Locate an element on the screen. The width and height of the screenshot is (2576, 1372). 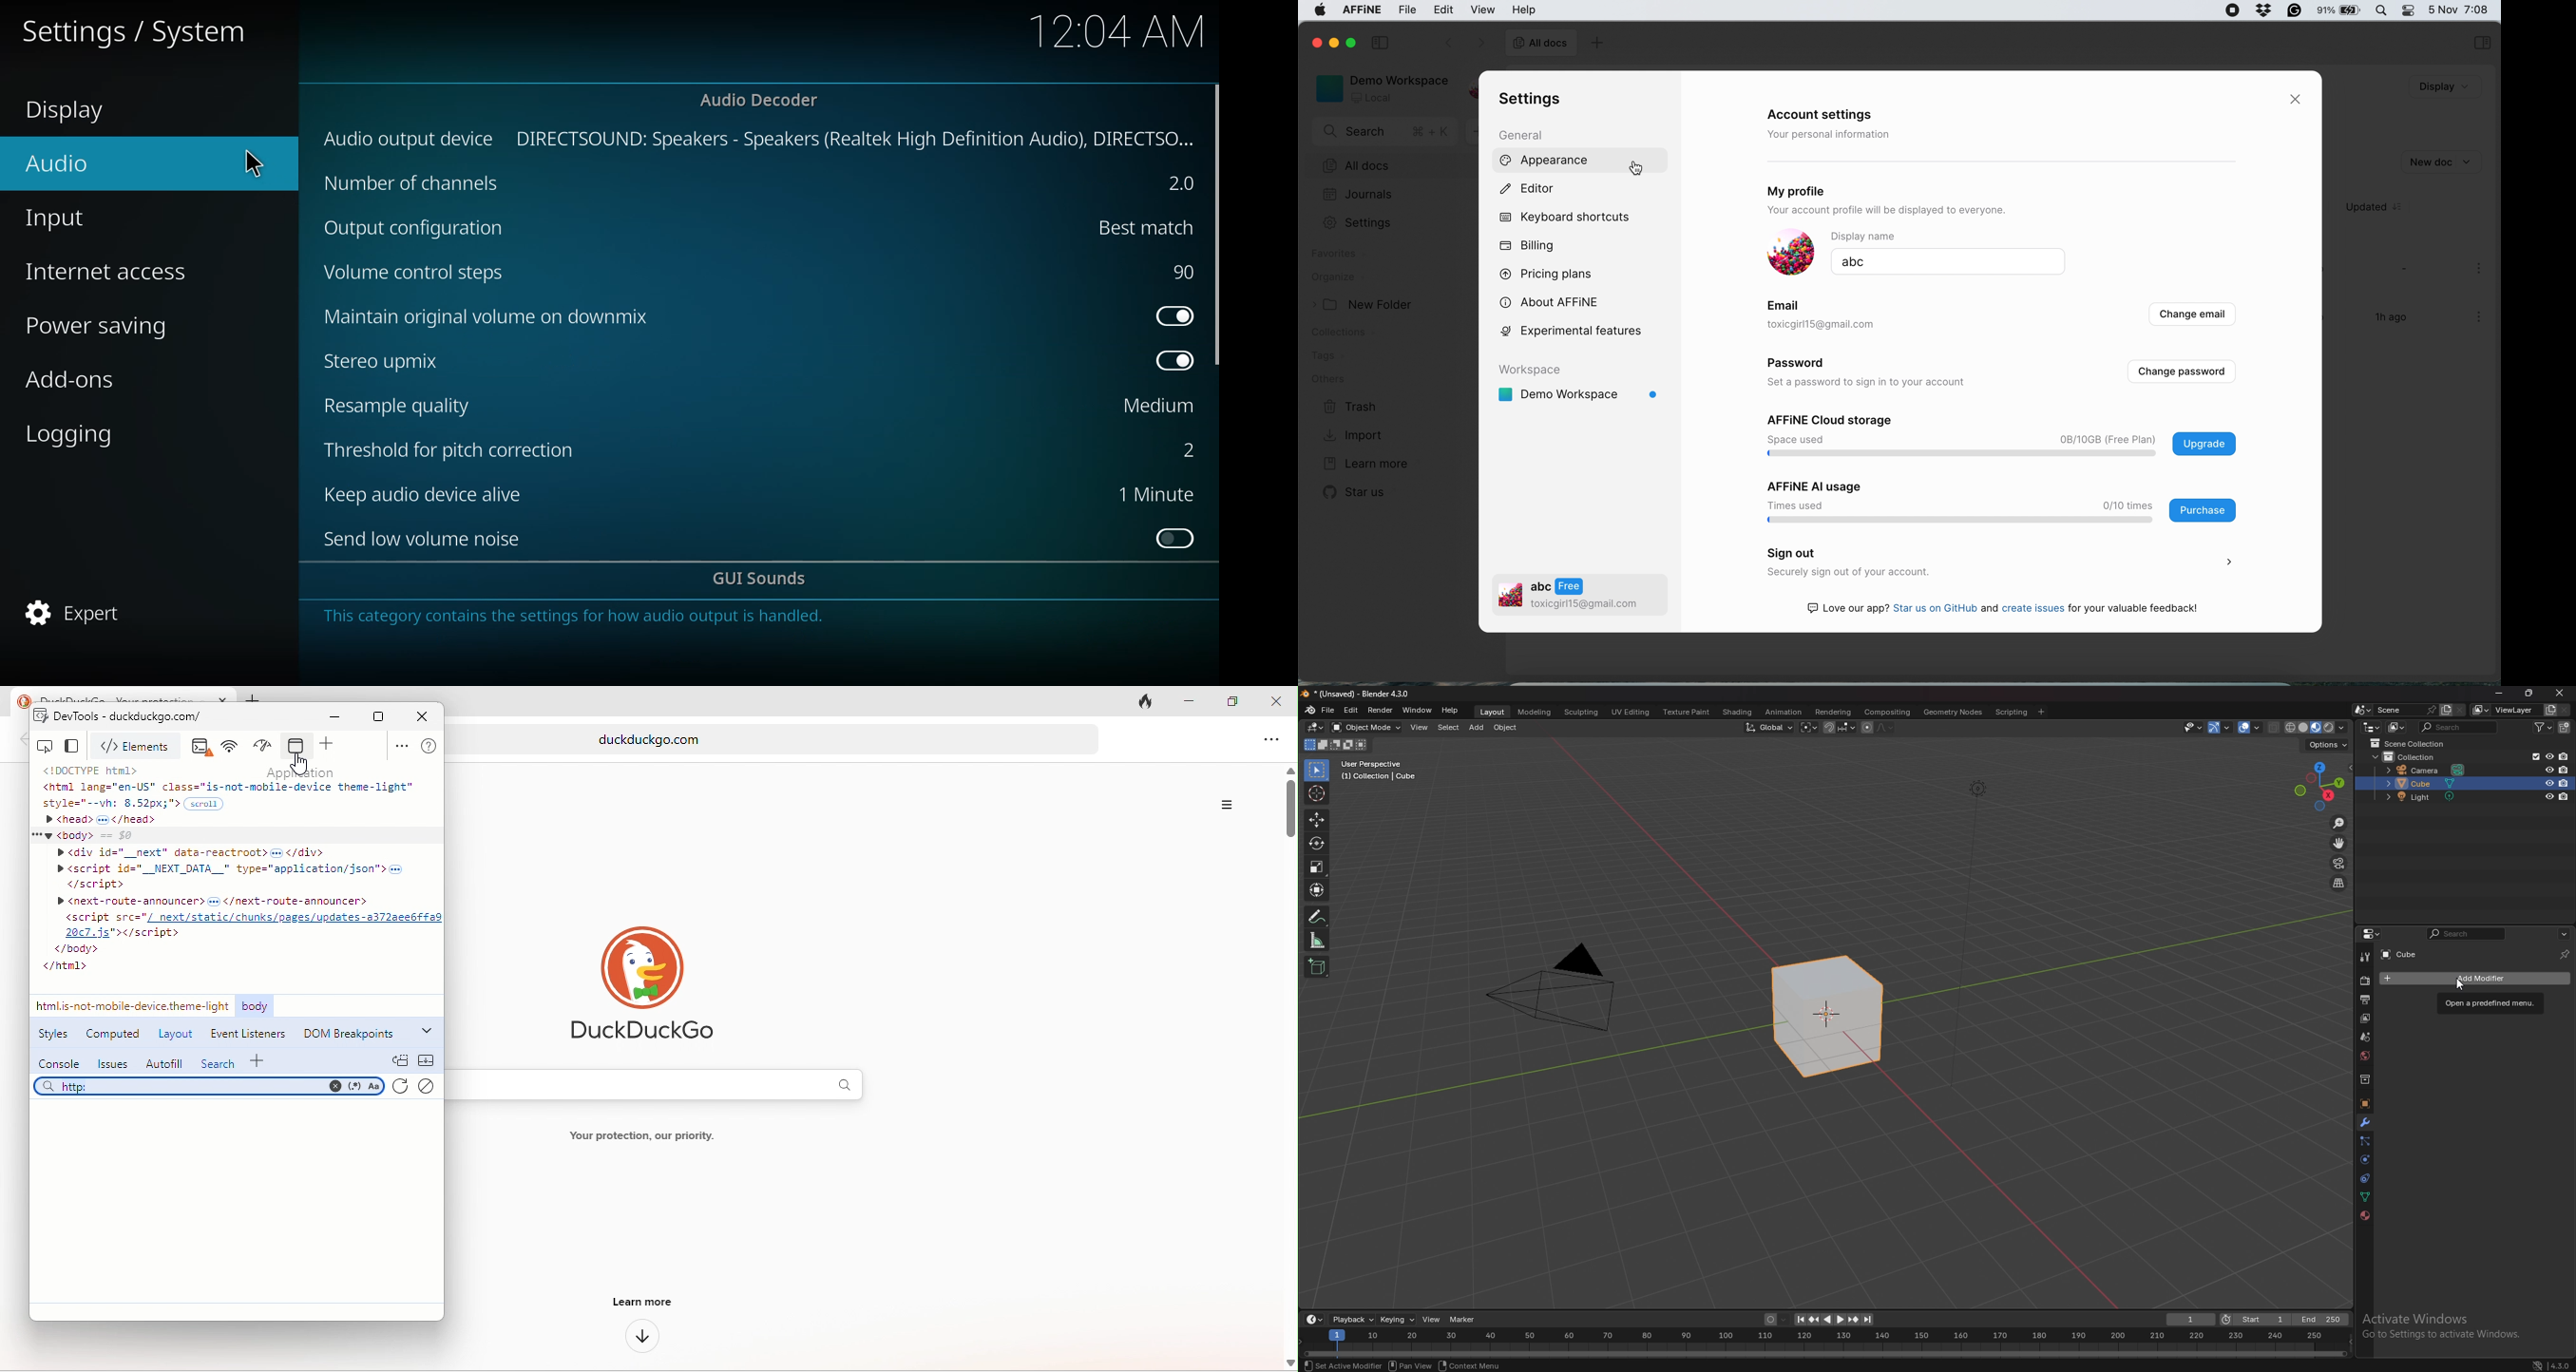
event listeners is located at coordinates (247, 1035).